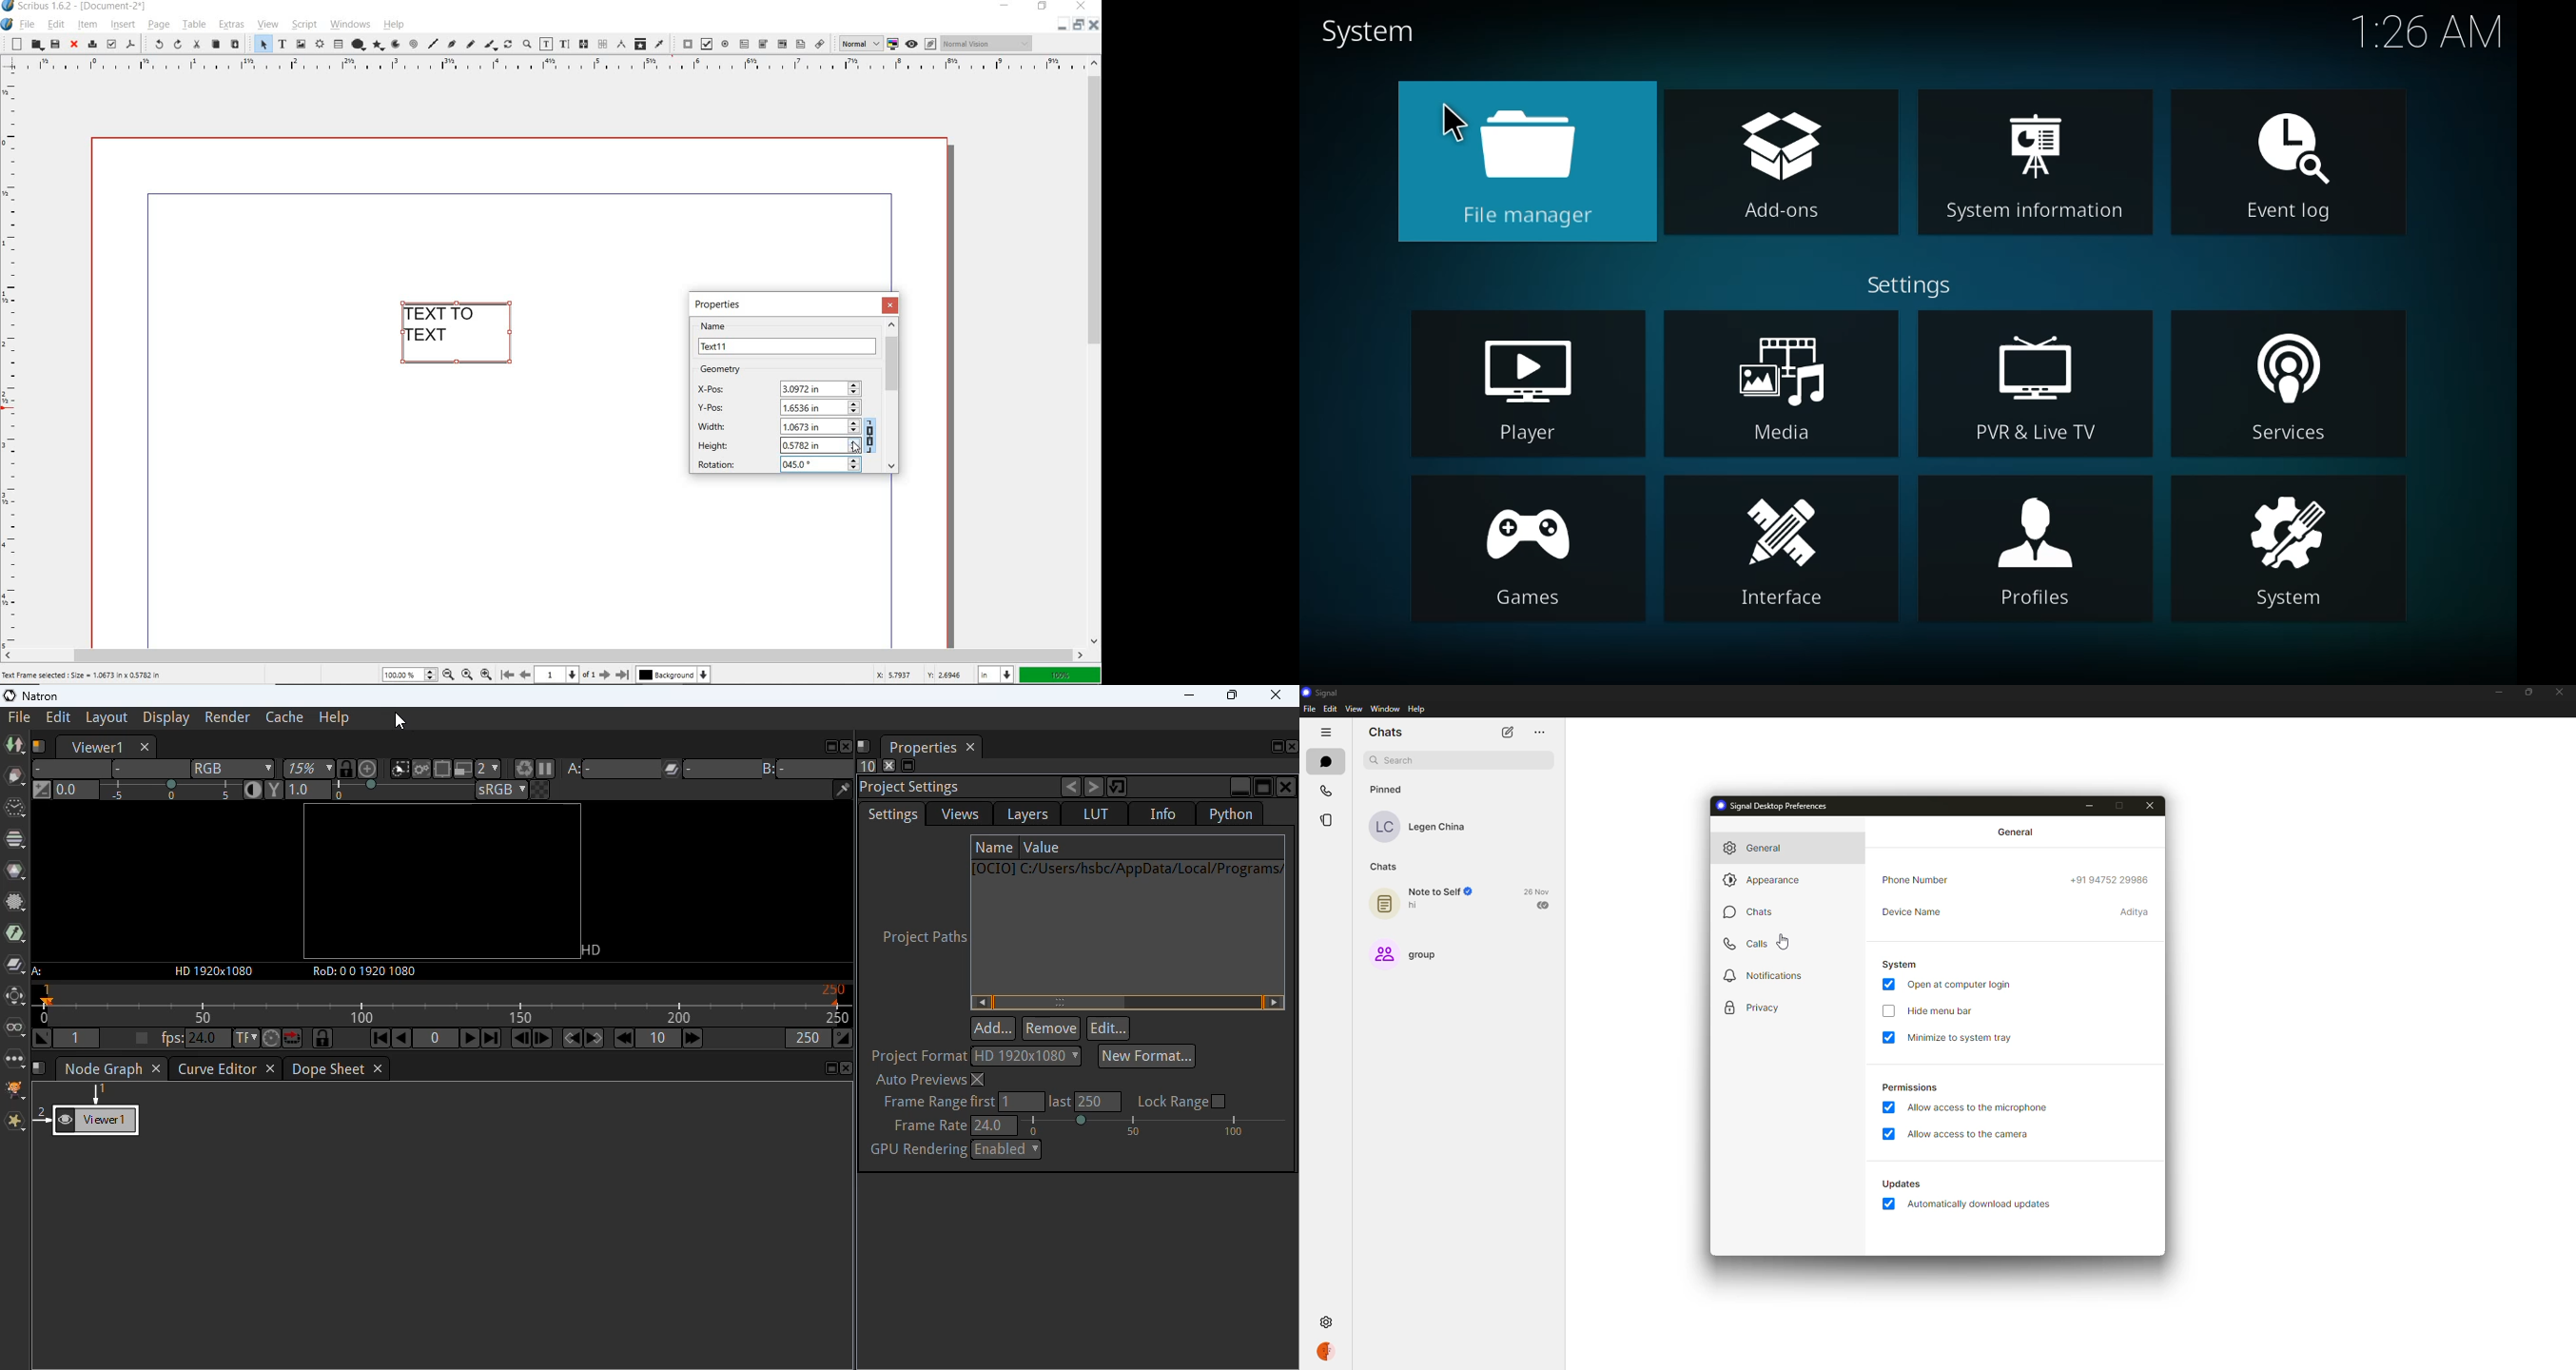  What do you see at coordinates (987, 43) in the screenshot?
I see `visual appearance of display` at bounding box center [987, 43].